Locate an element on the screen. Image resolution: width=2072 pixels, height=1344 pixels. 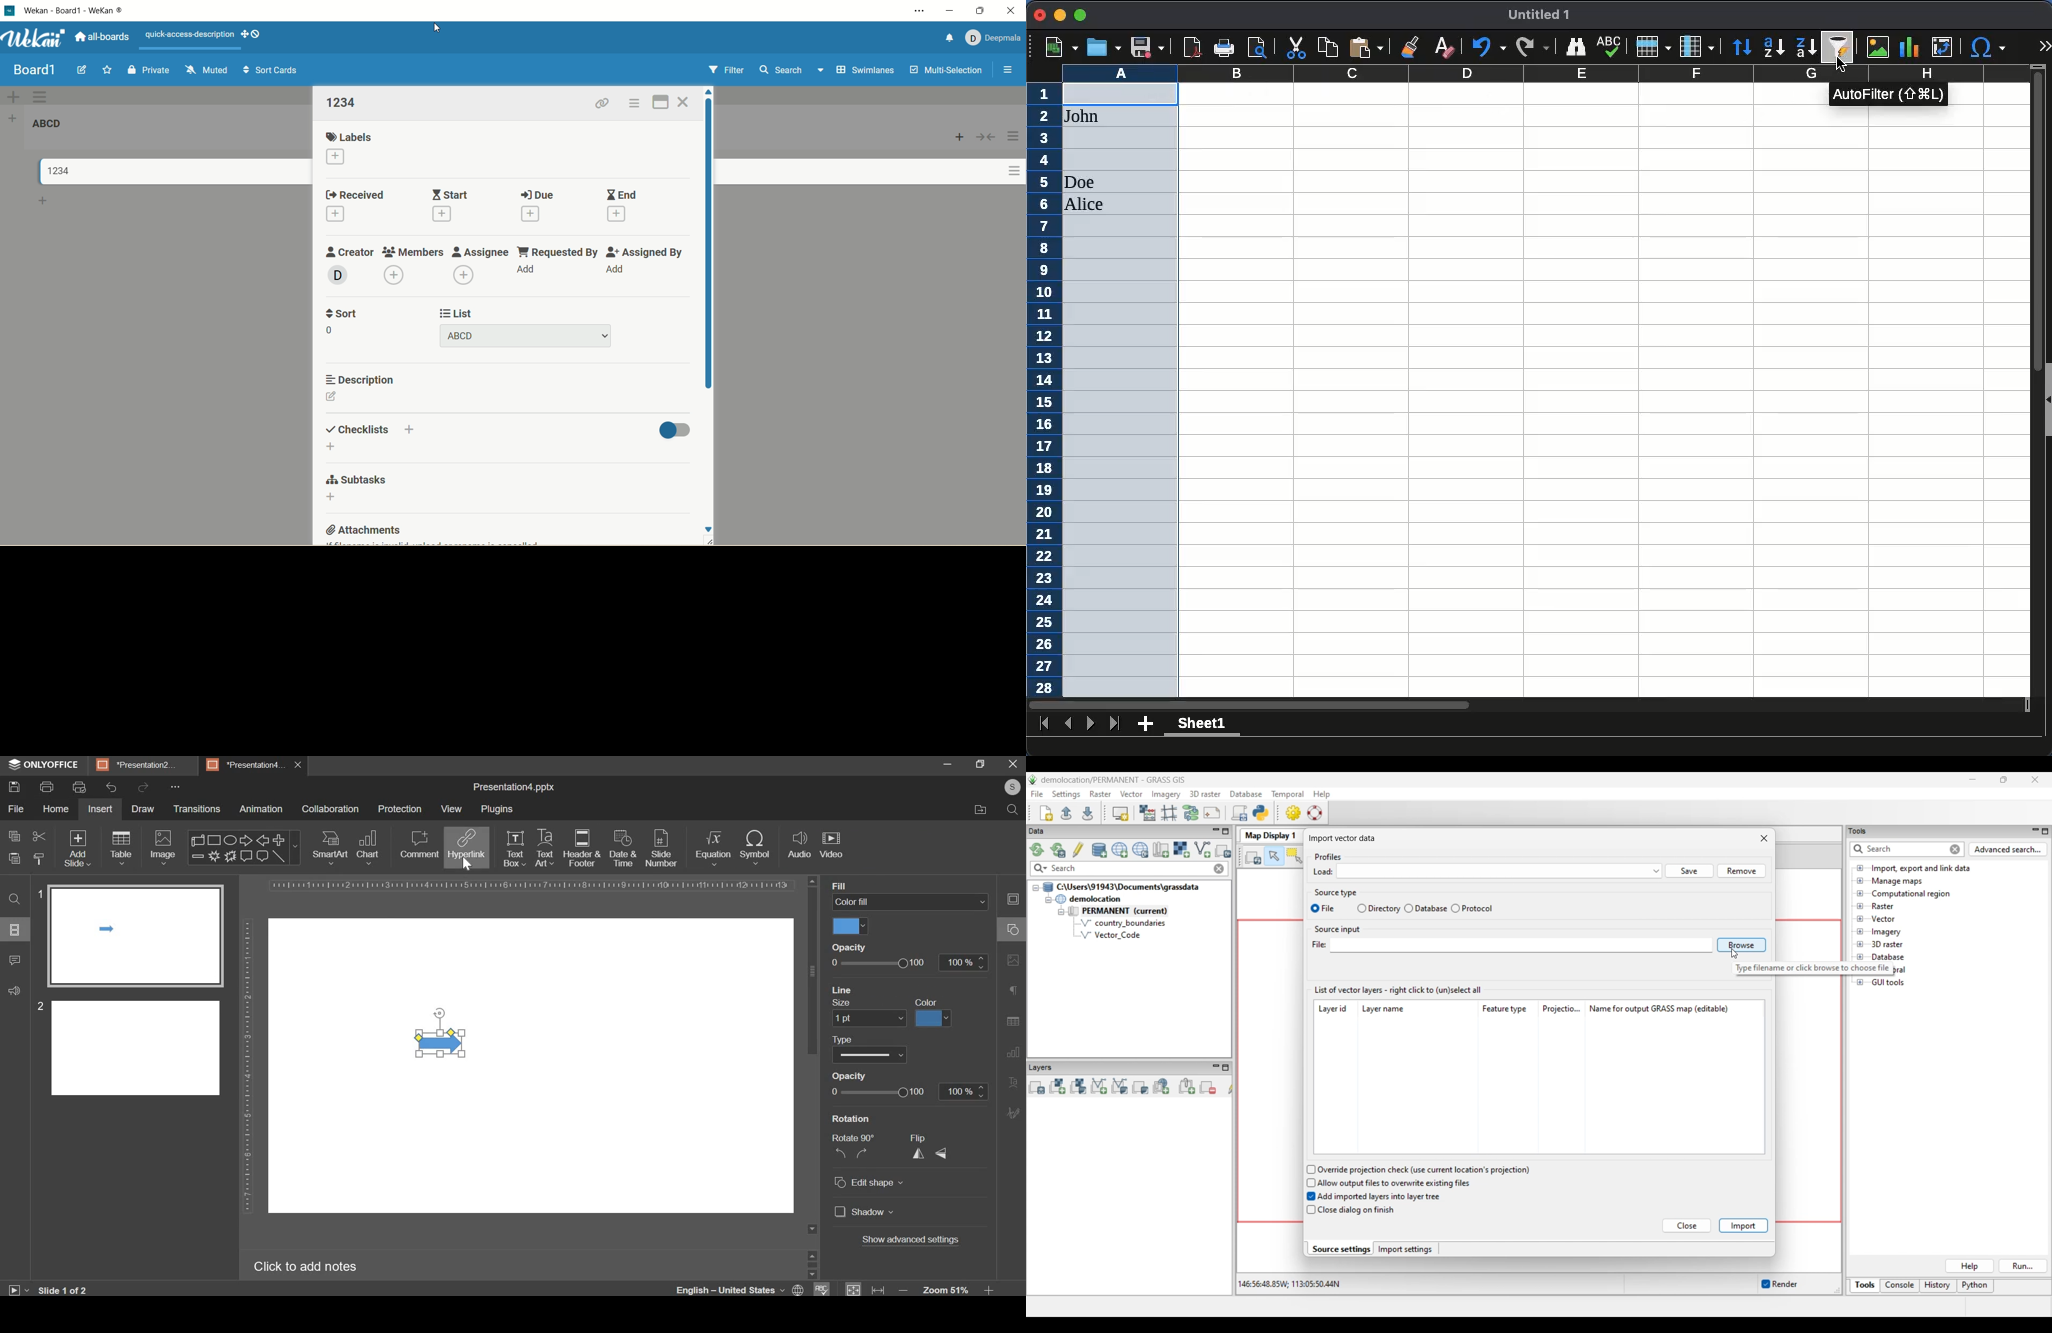
sound is located at coordinates (14, 993).